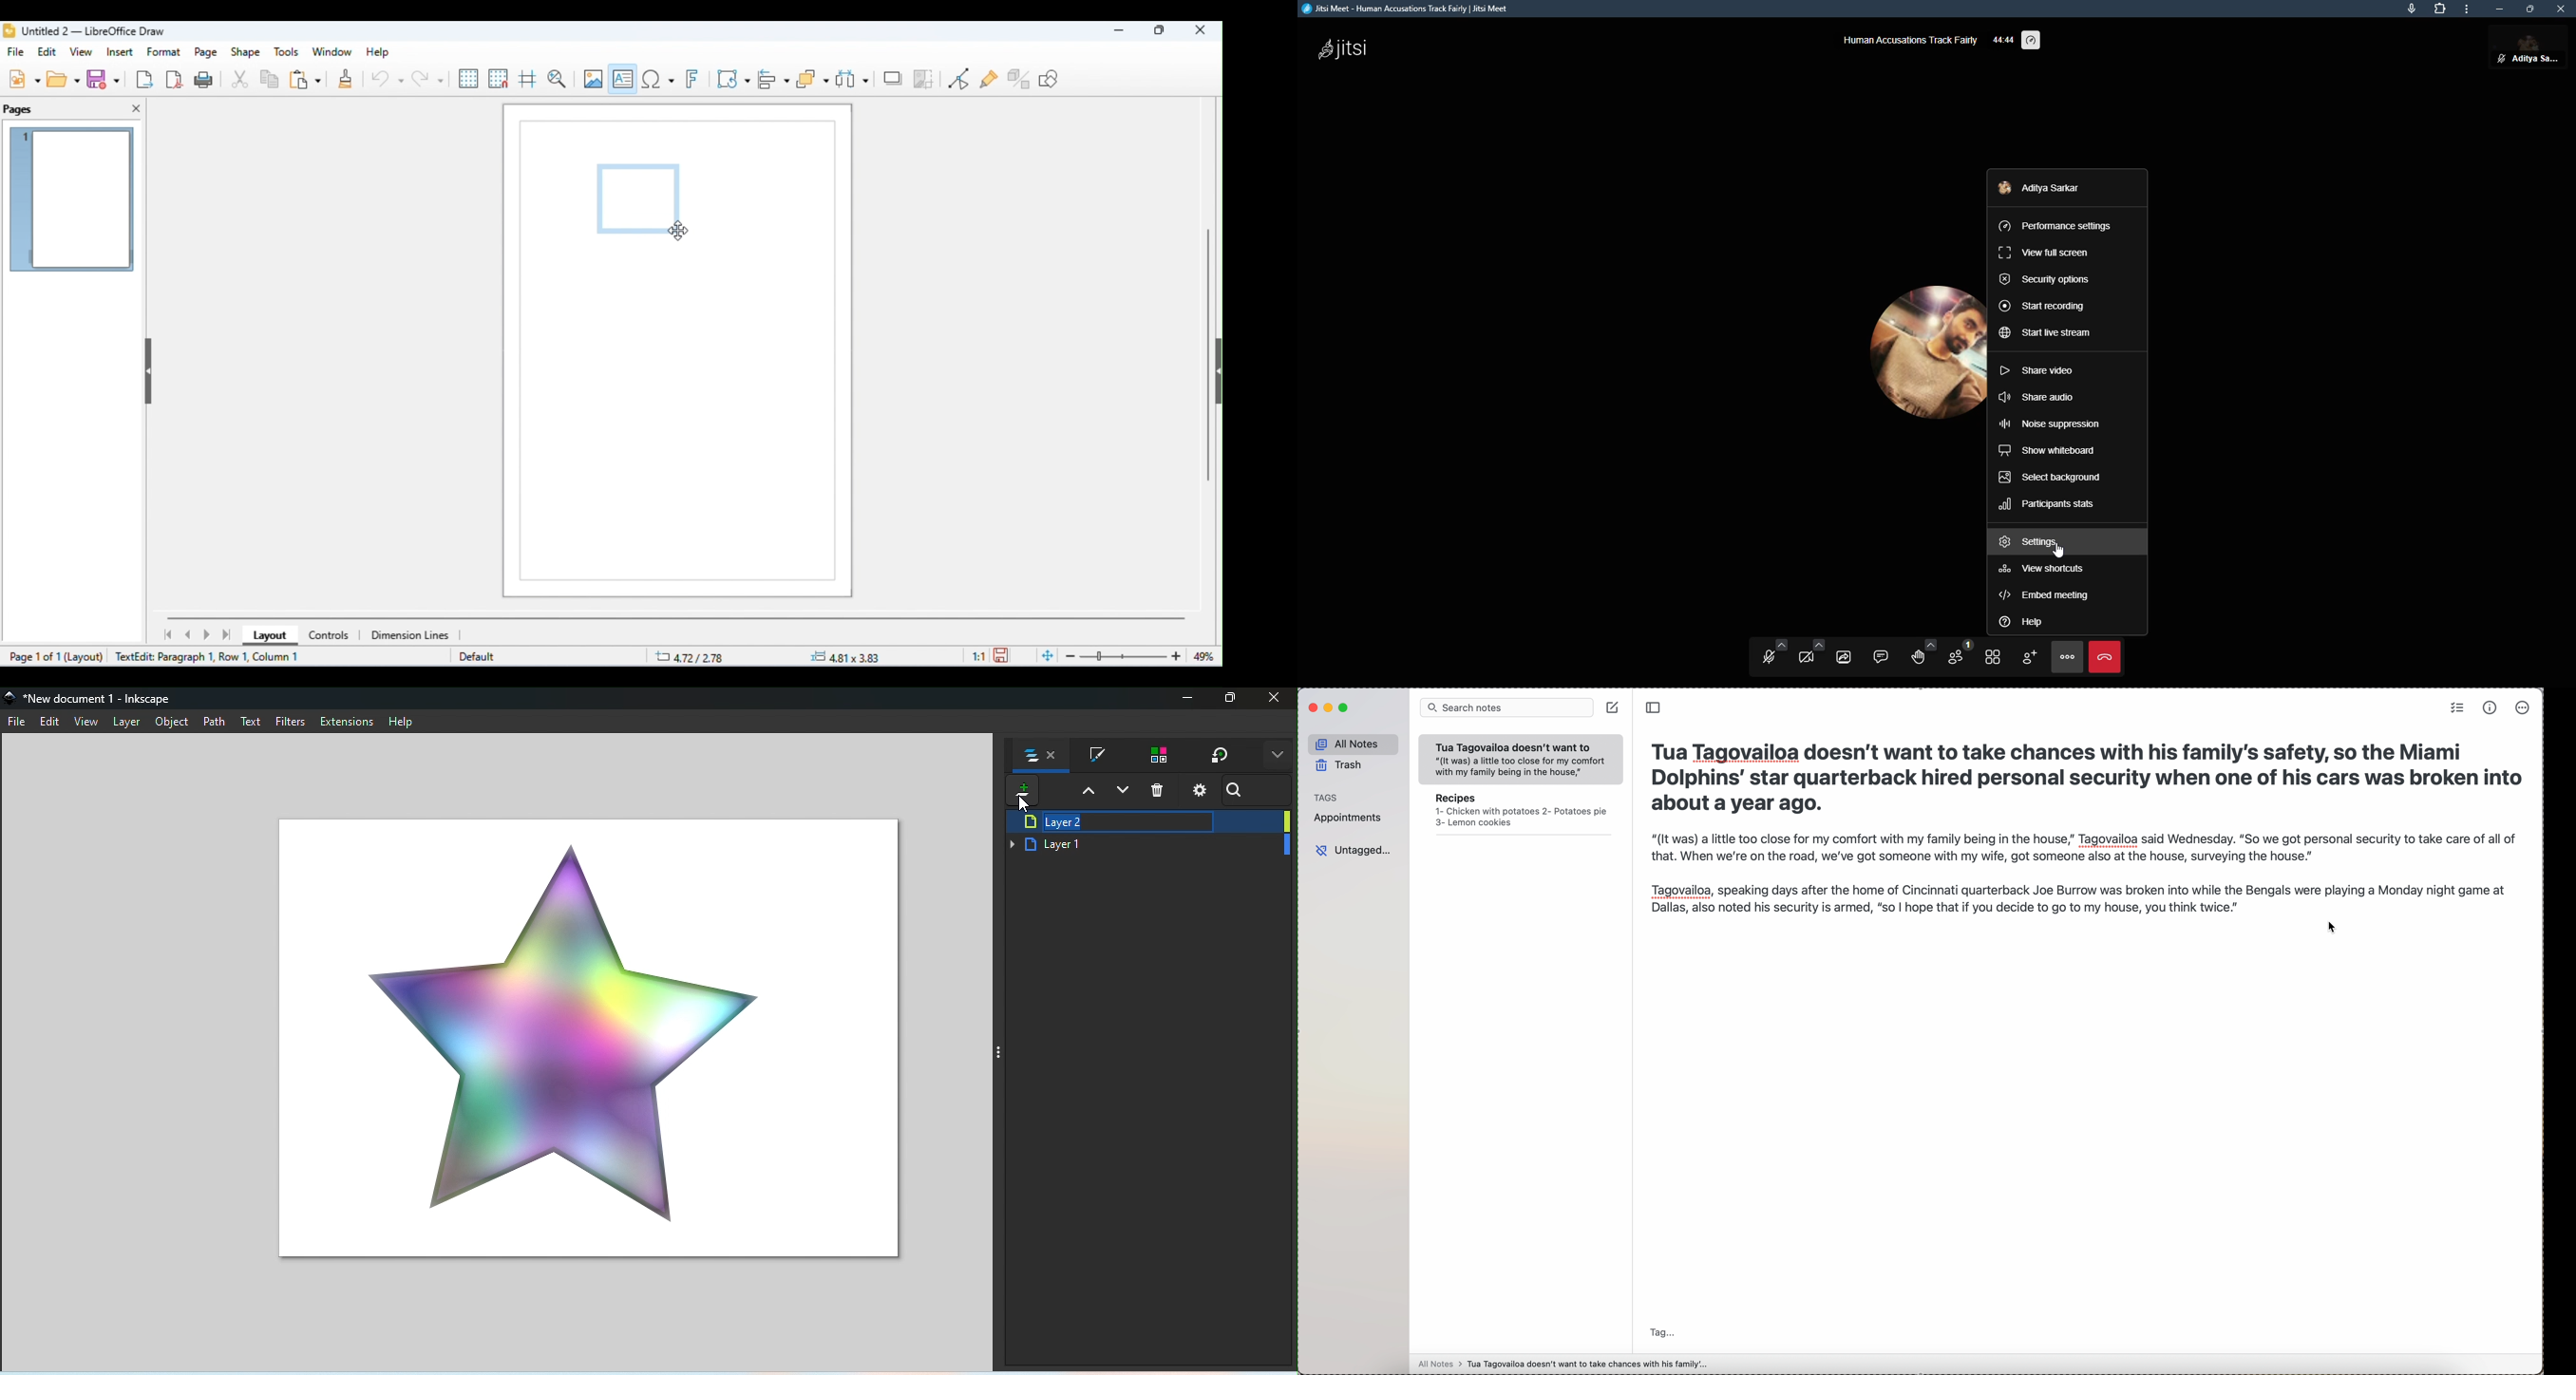  Describe the element at coordinates (2083, 779) in the screenshot. I see `Tua Tagovailoa doesn't want to take chances with his family's safety, so the Miami
Dolphins’ star quarterback hired personal security when one of his cars was
broken into about a vear ago.` at that location.